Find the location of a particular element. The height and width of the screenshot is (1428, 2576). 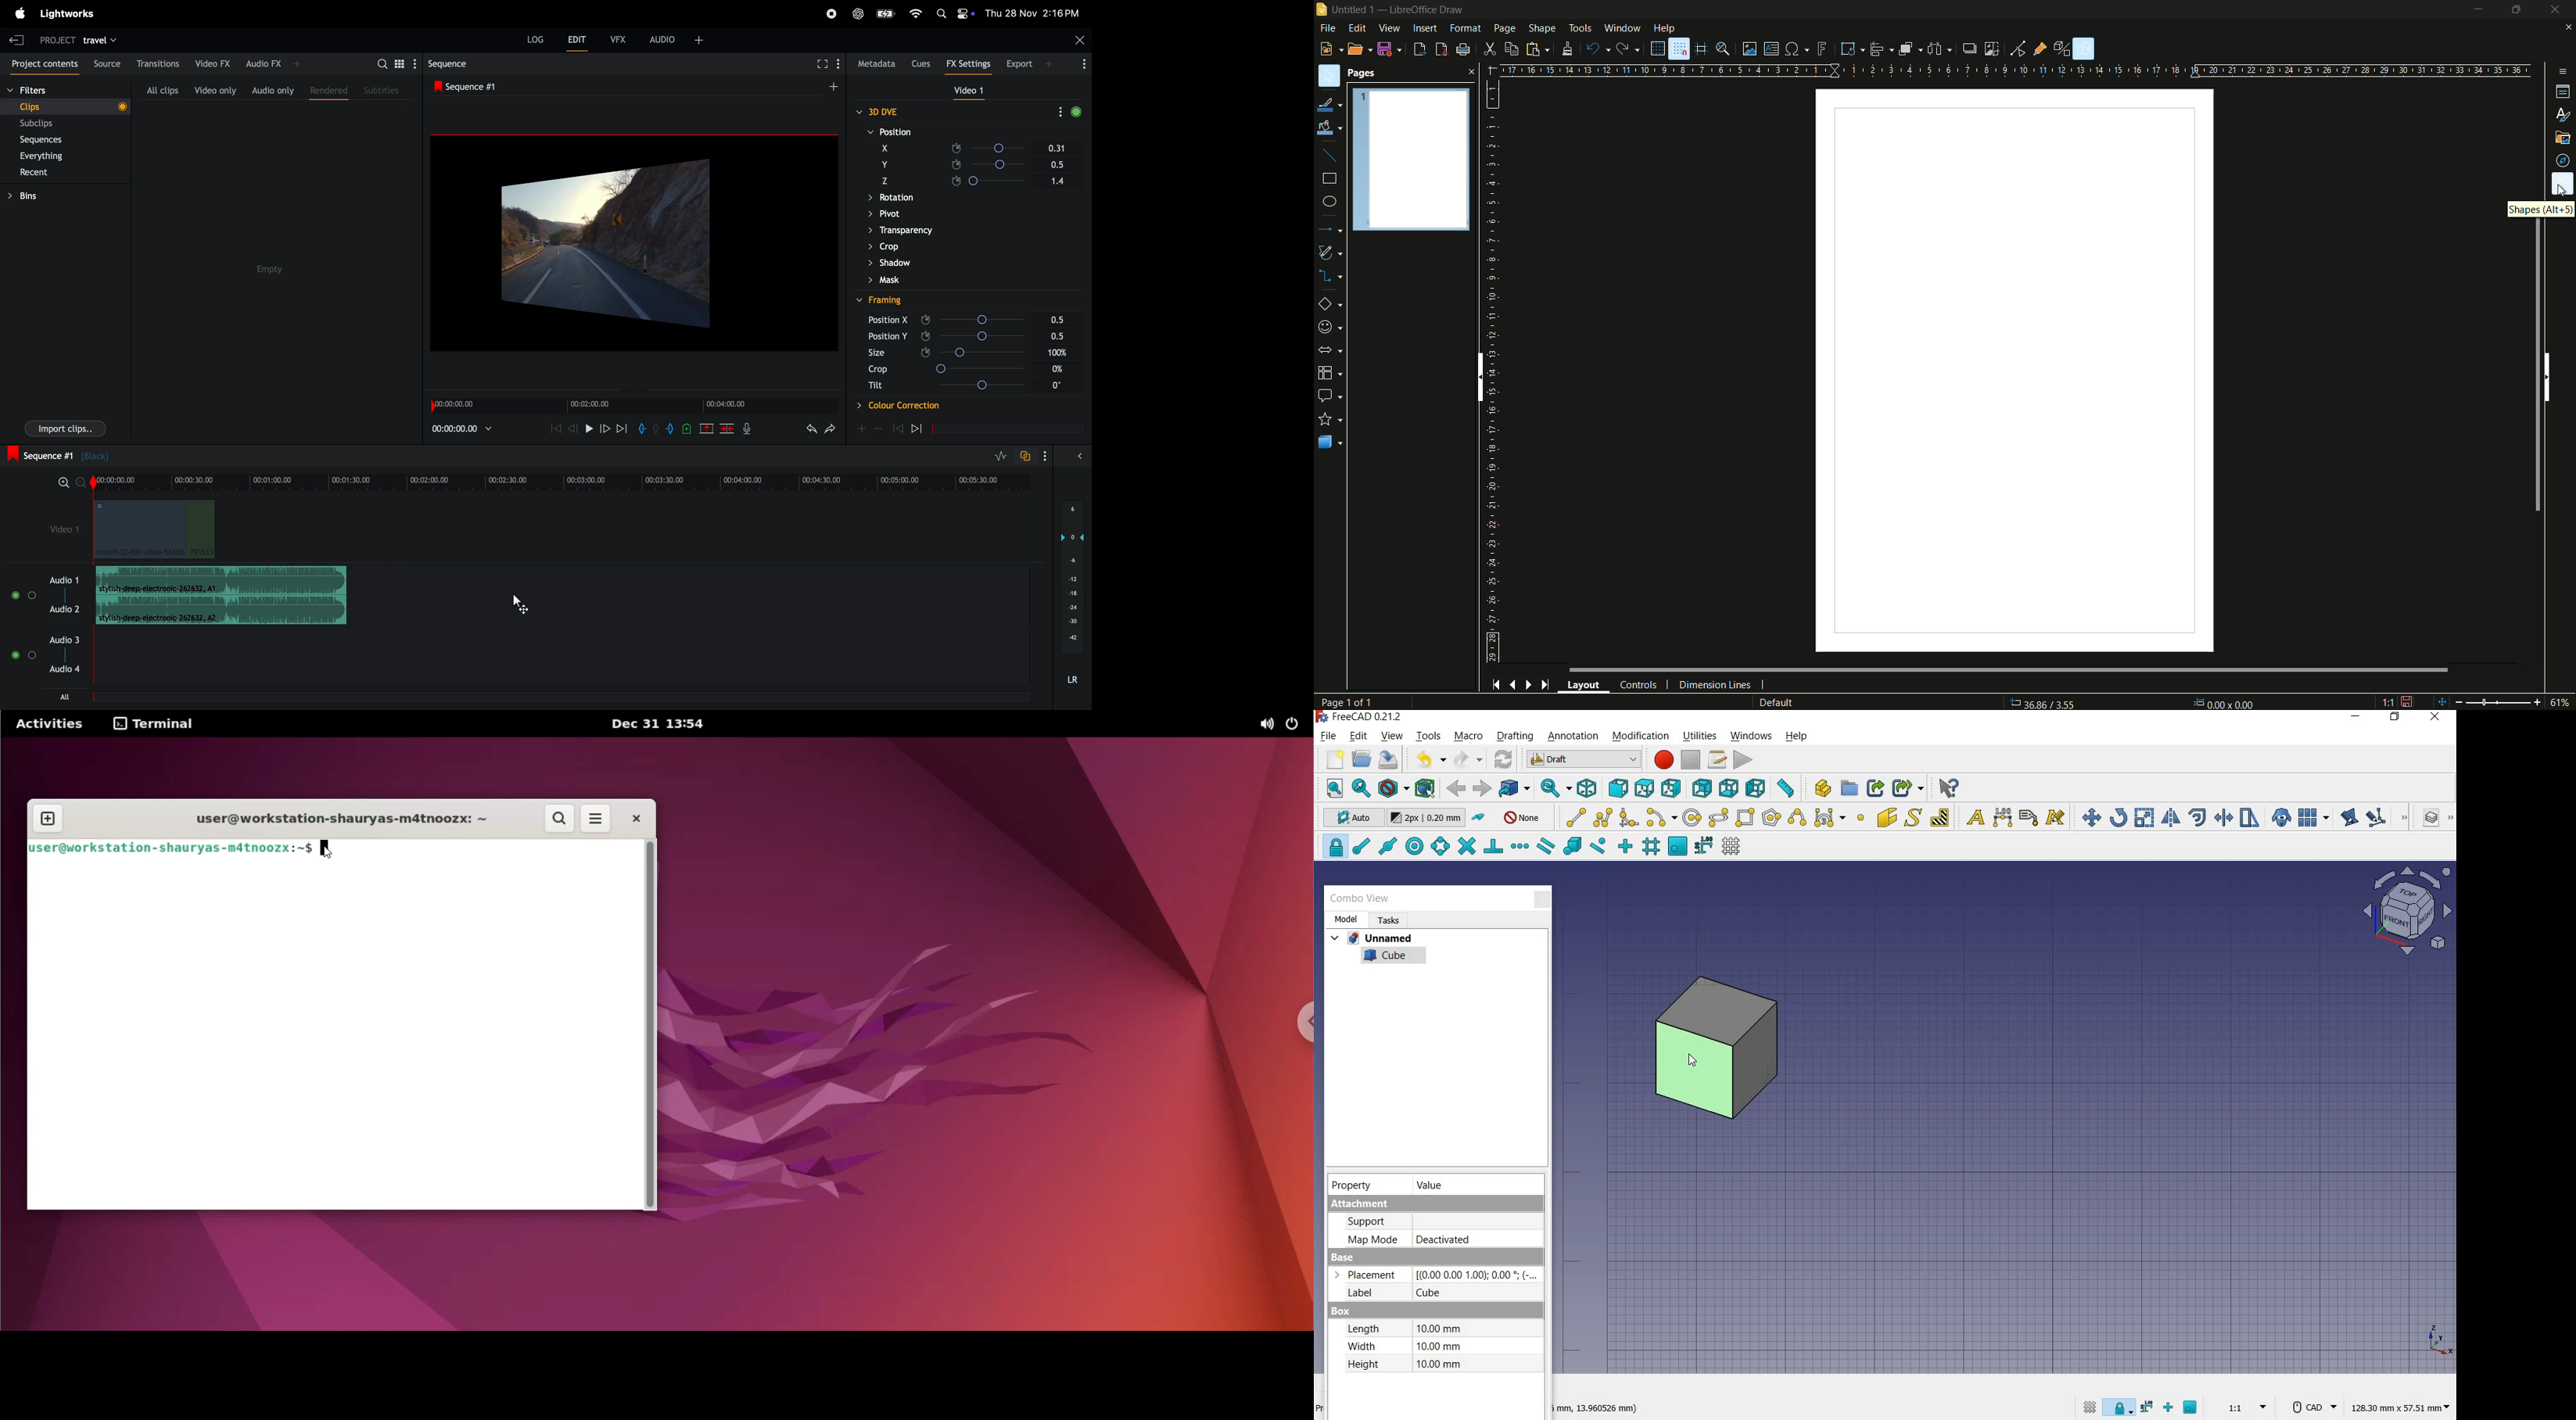

hatch is located at coordinates (1940, 817).